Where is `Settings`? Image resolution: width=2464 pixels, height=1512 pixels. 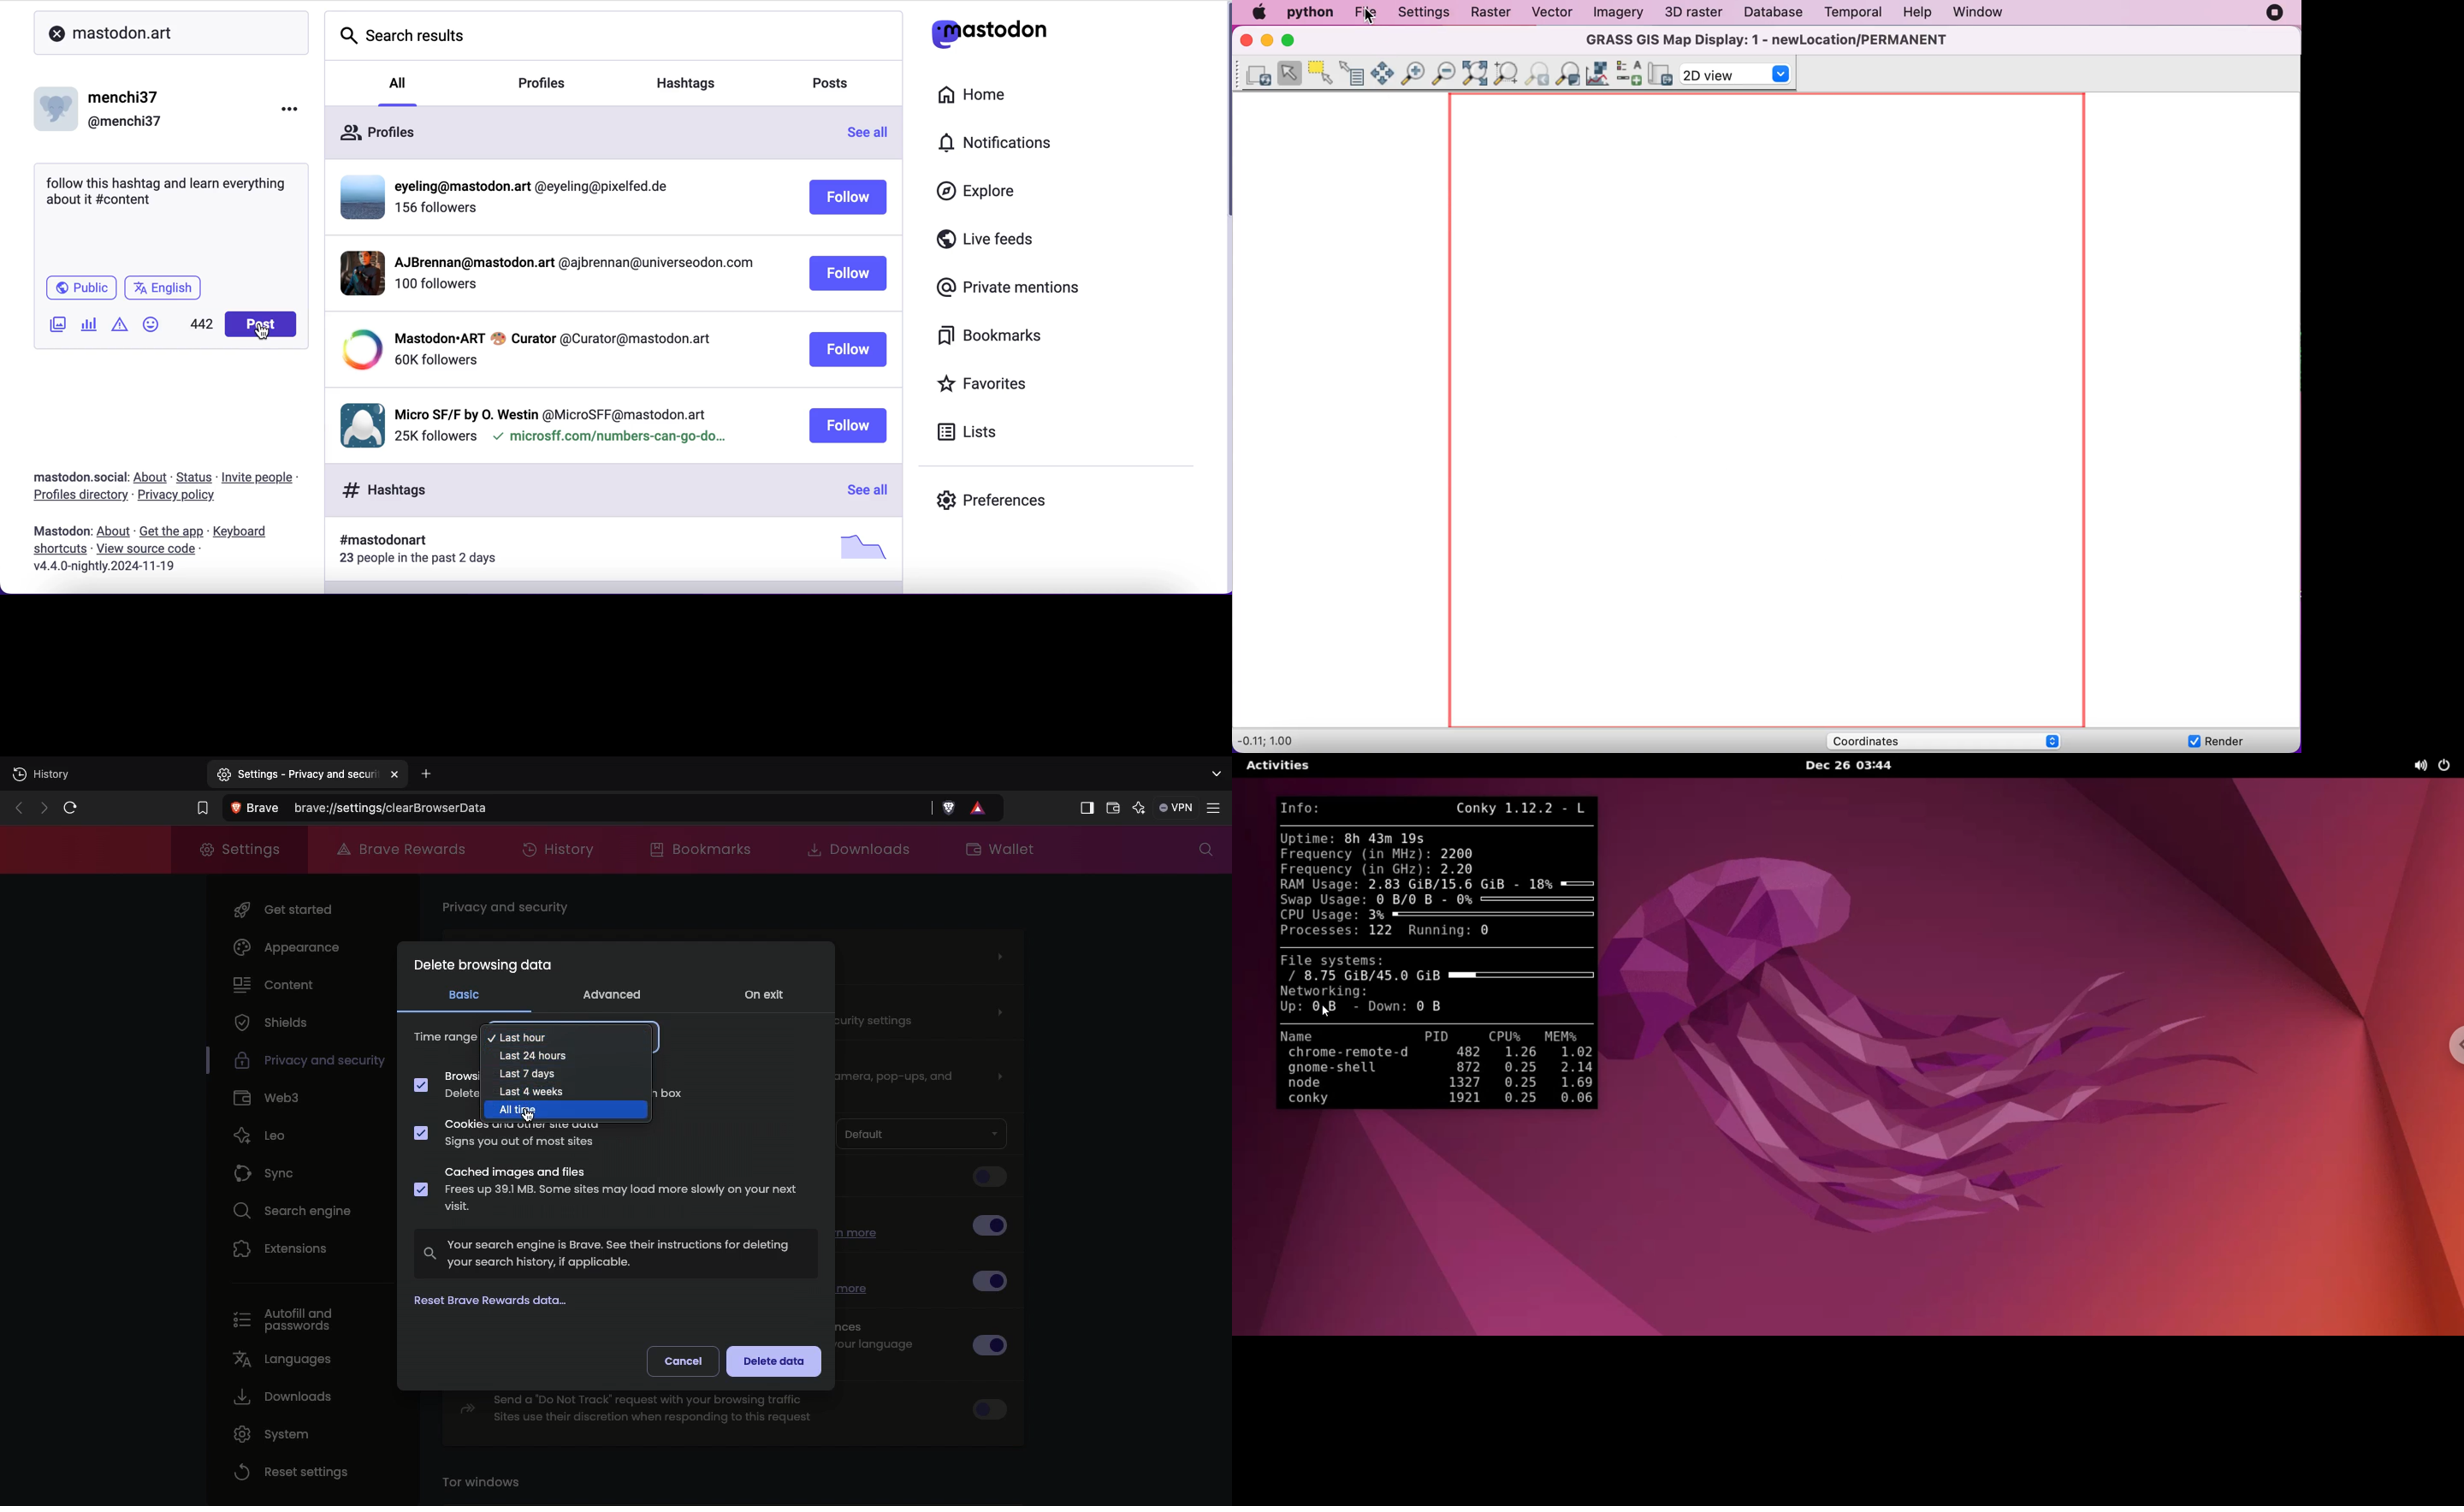
Settings is located at coordinates (241, 850).